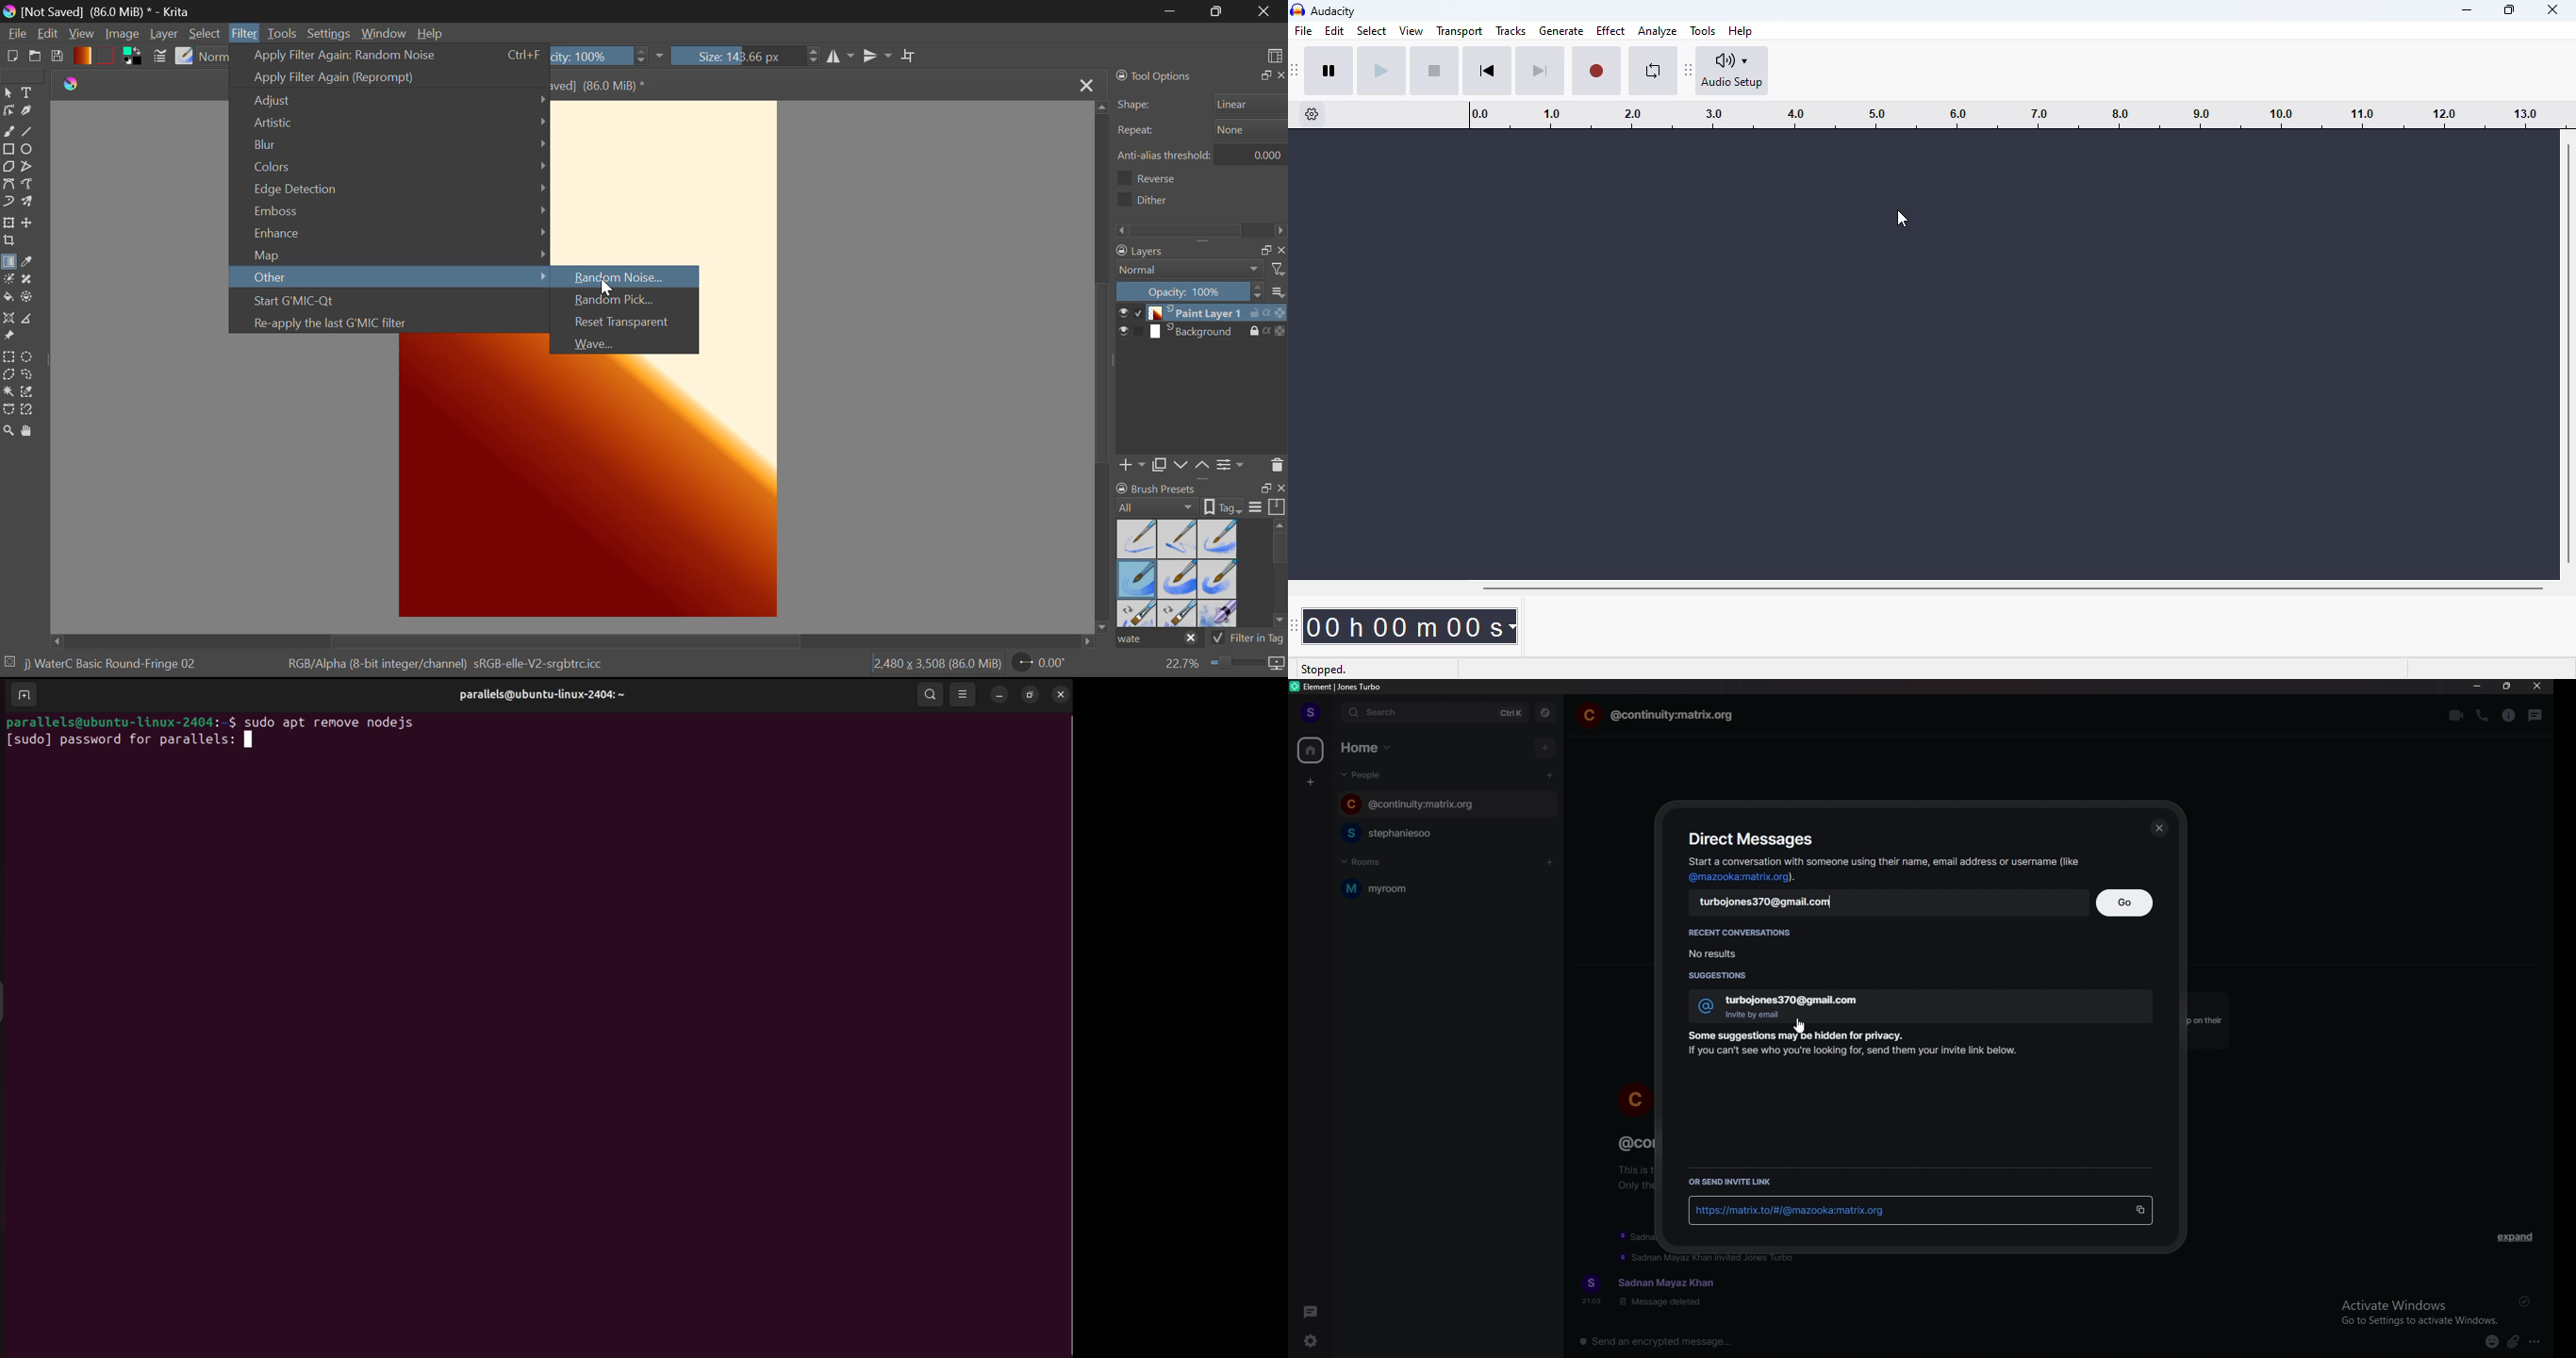 The width and height of the screenshot is (2576, 1372). What do you see at coordinates (1311, 783) in the screenshot?
I see `create space` at bounding box center [1311, 783].